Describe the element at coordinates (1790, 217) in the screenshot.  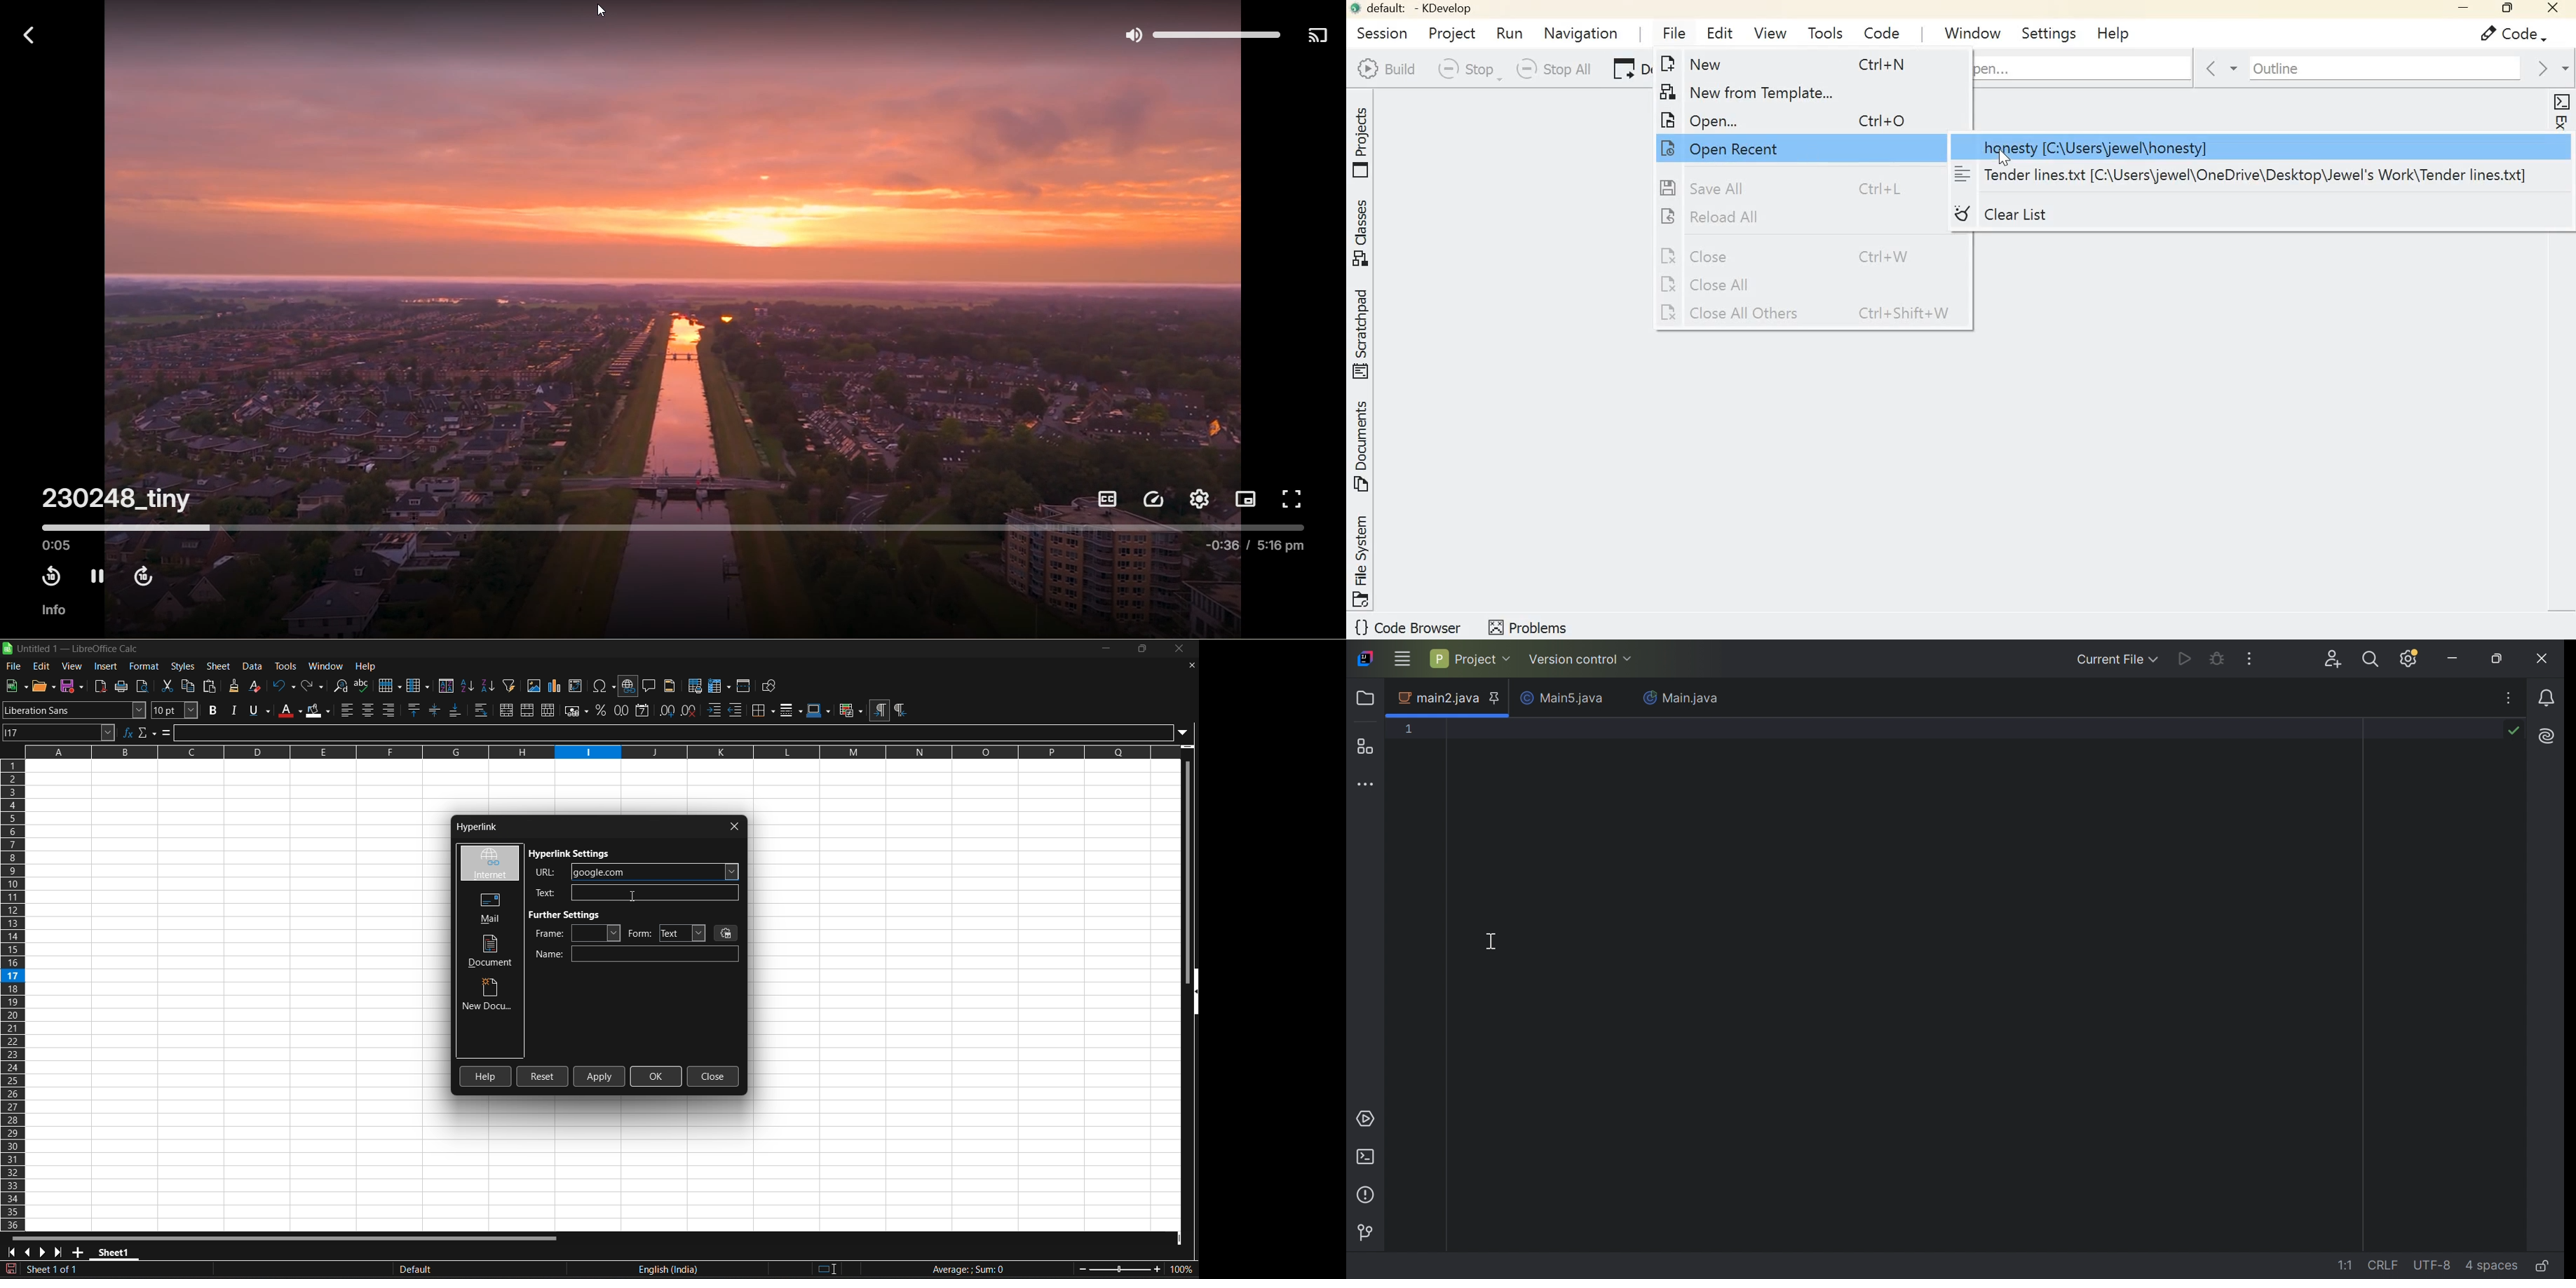
I see `Reload all` at that location.